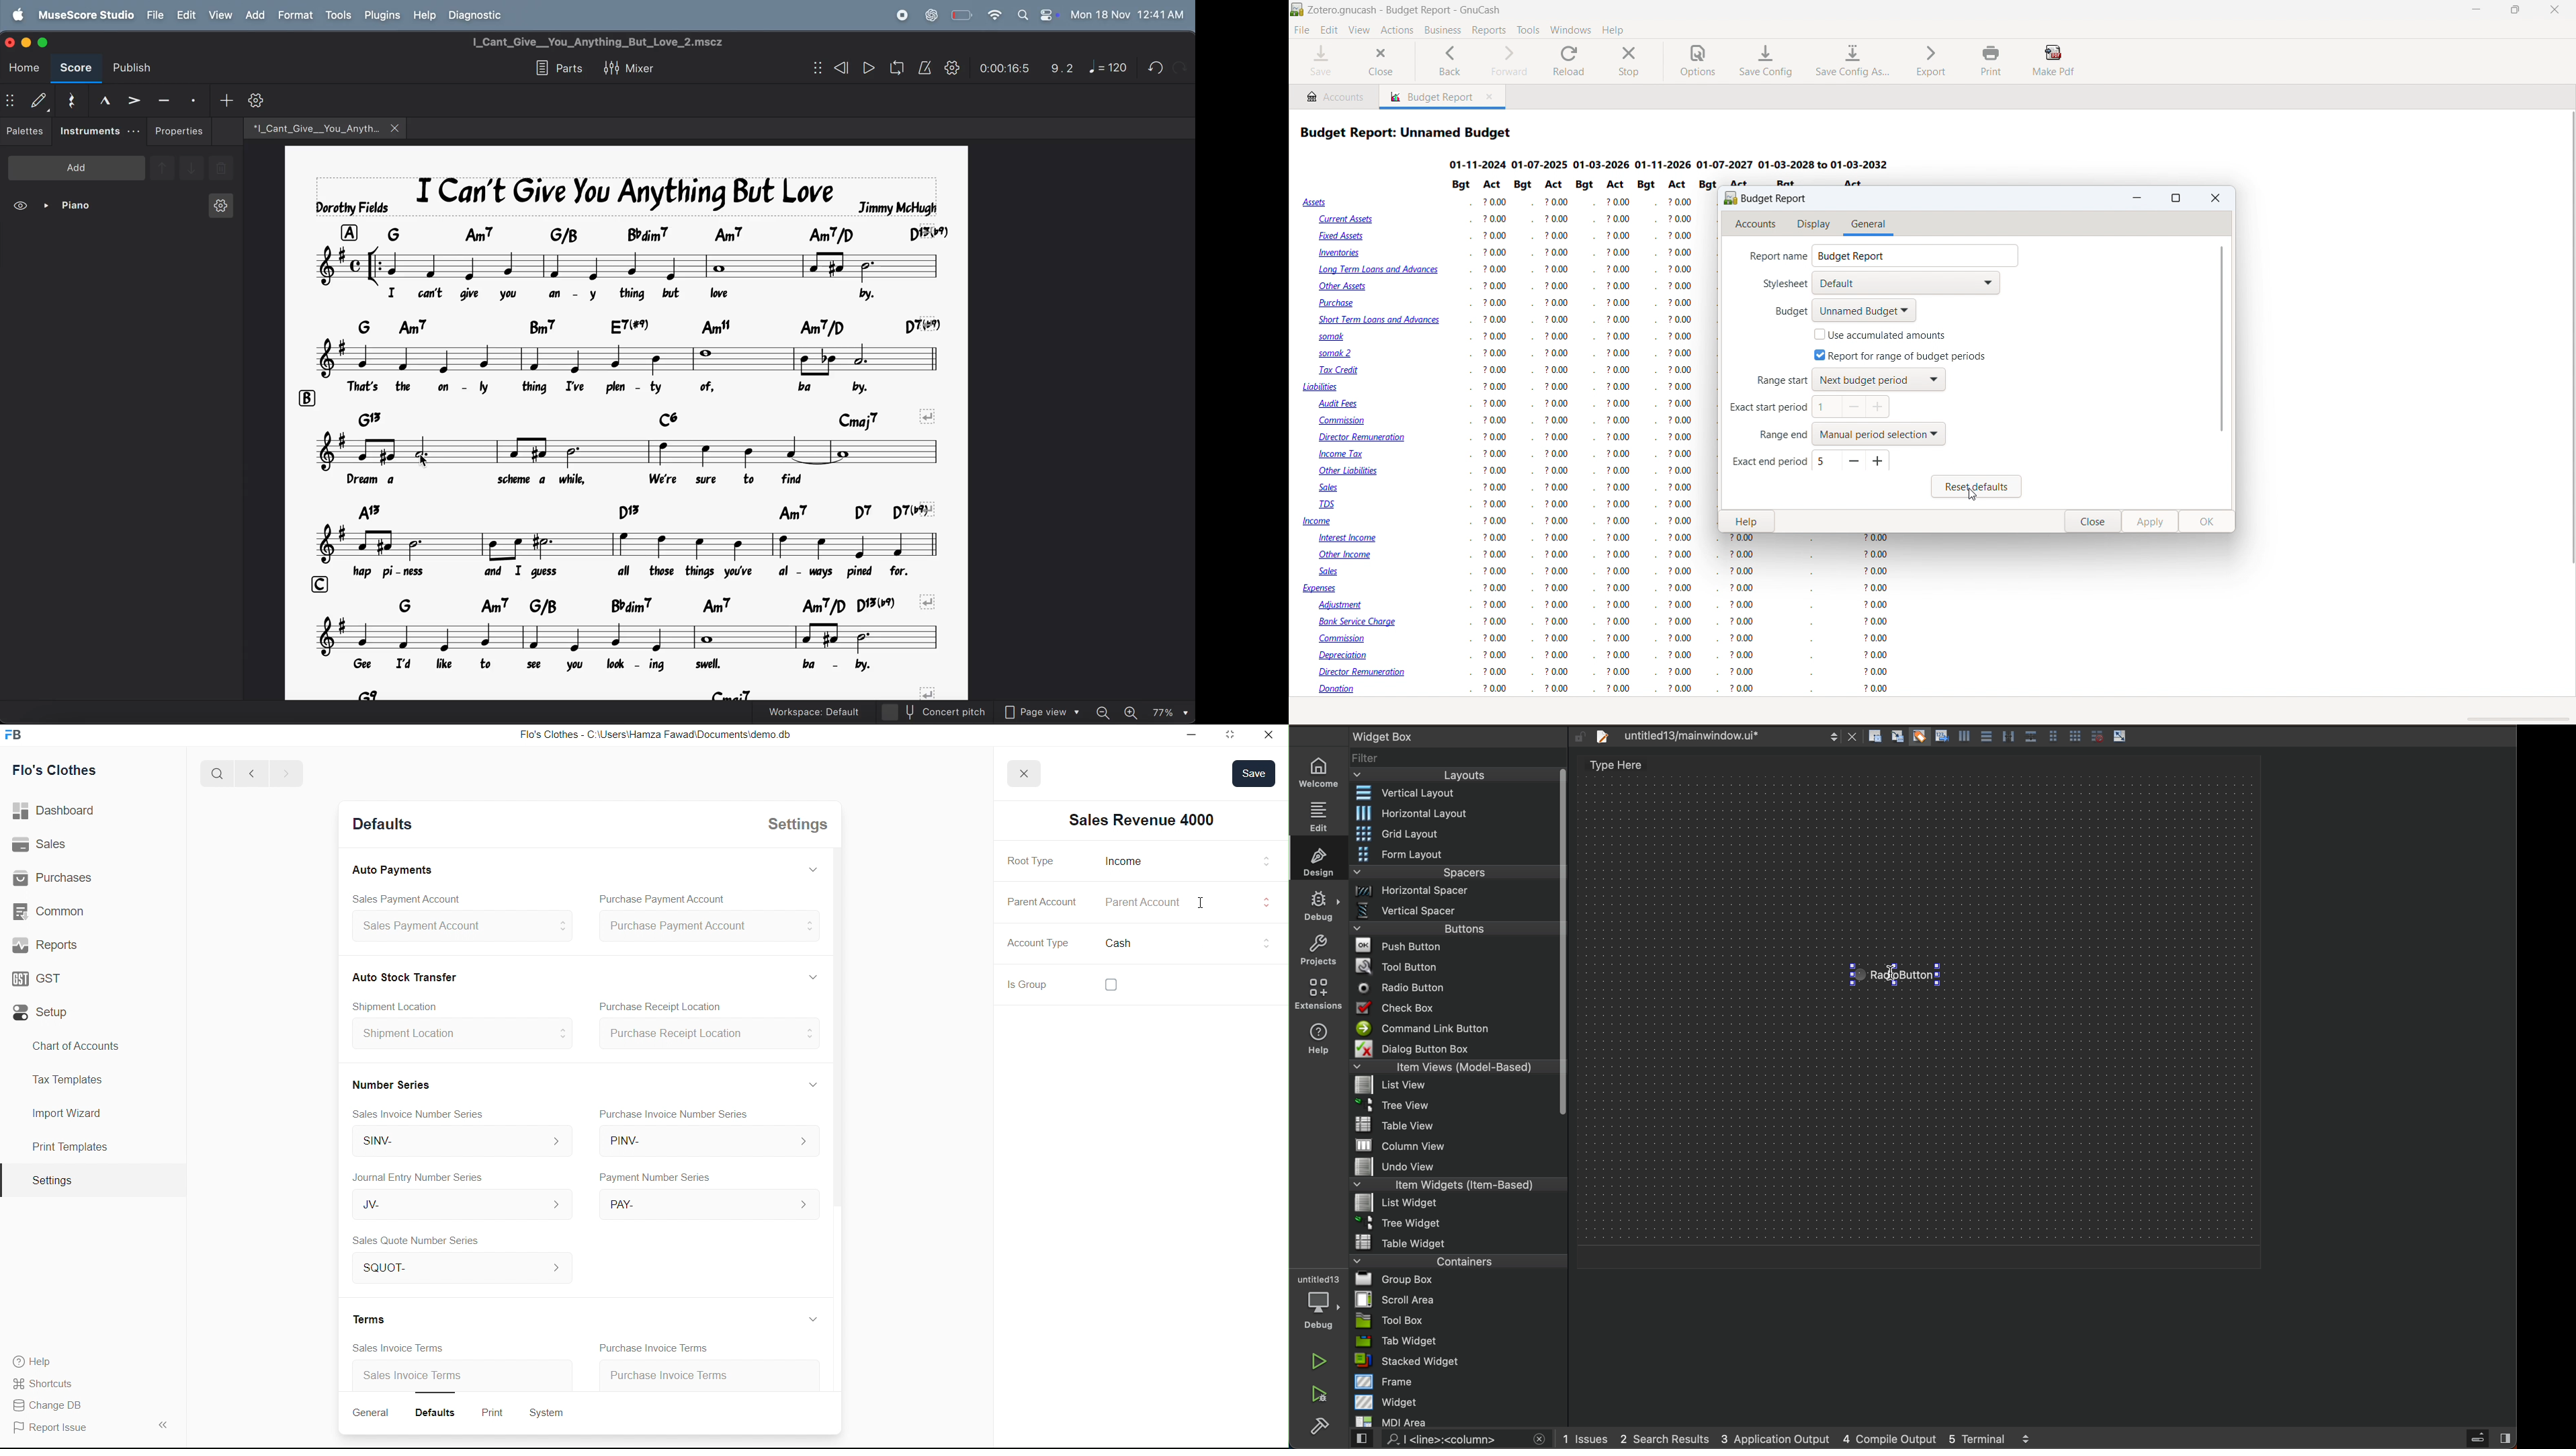 Image resolution: width=2576 pixels, height=1456 pixels. What do you see at coordinates (67, 1113) in the screenshot?
I see `Import Wizard` at bounding box center [67, 1113].